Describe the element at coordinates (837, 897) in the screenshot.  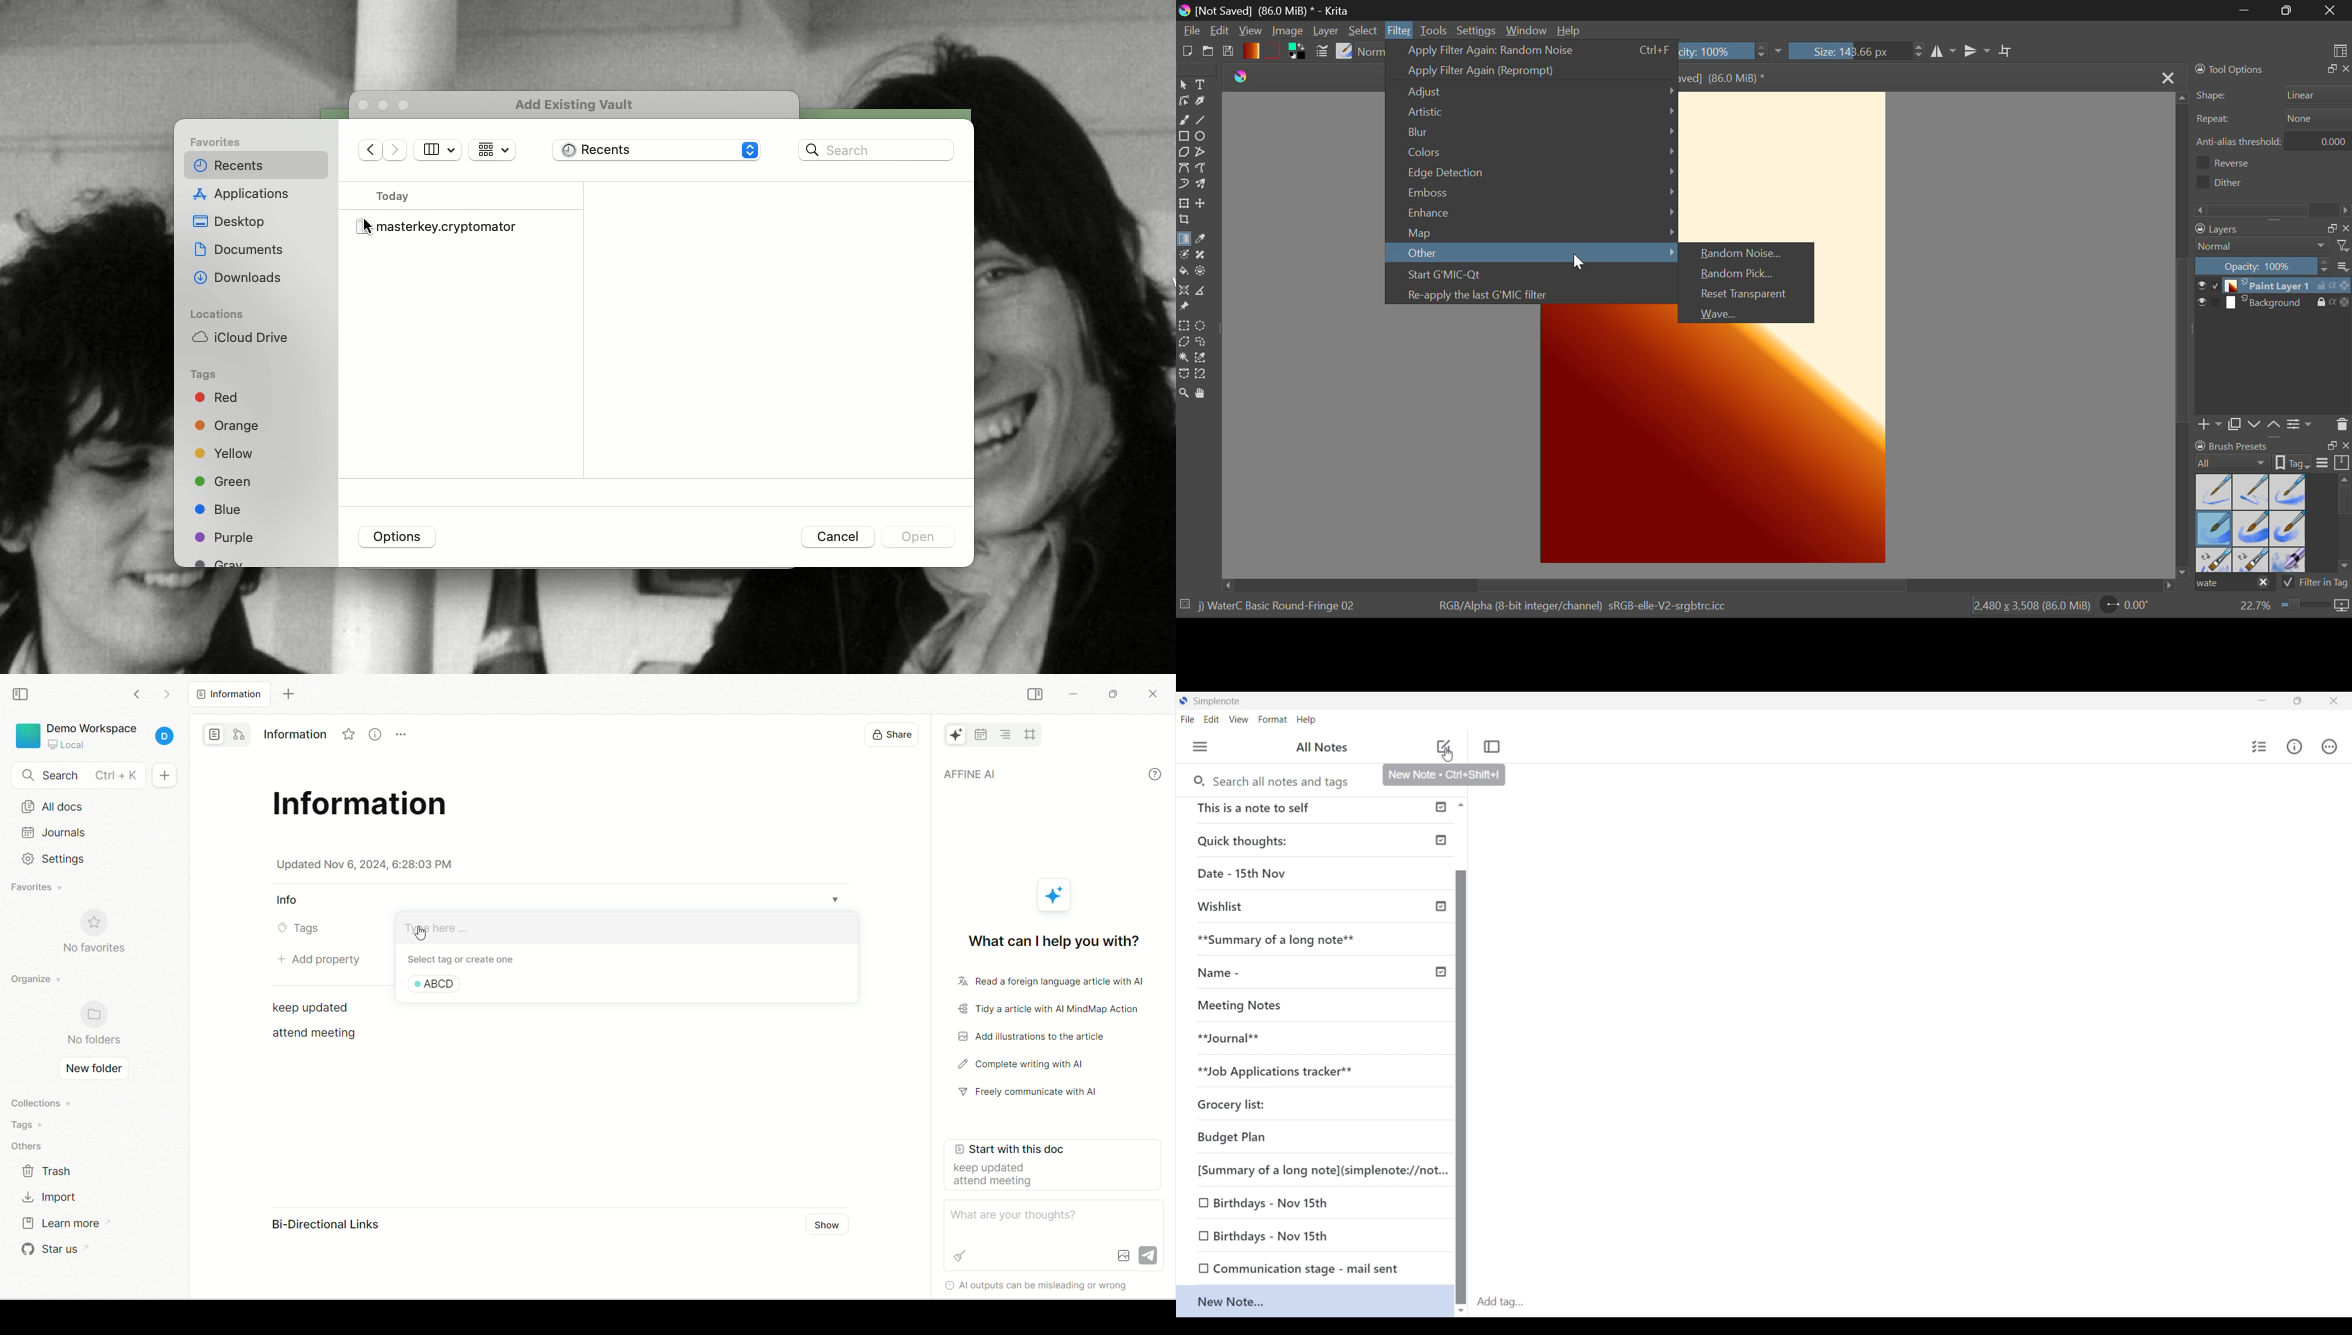
I see `Dropdown menu` at that location.